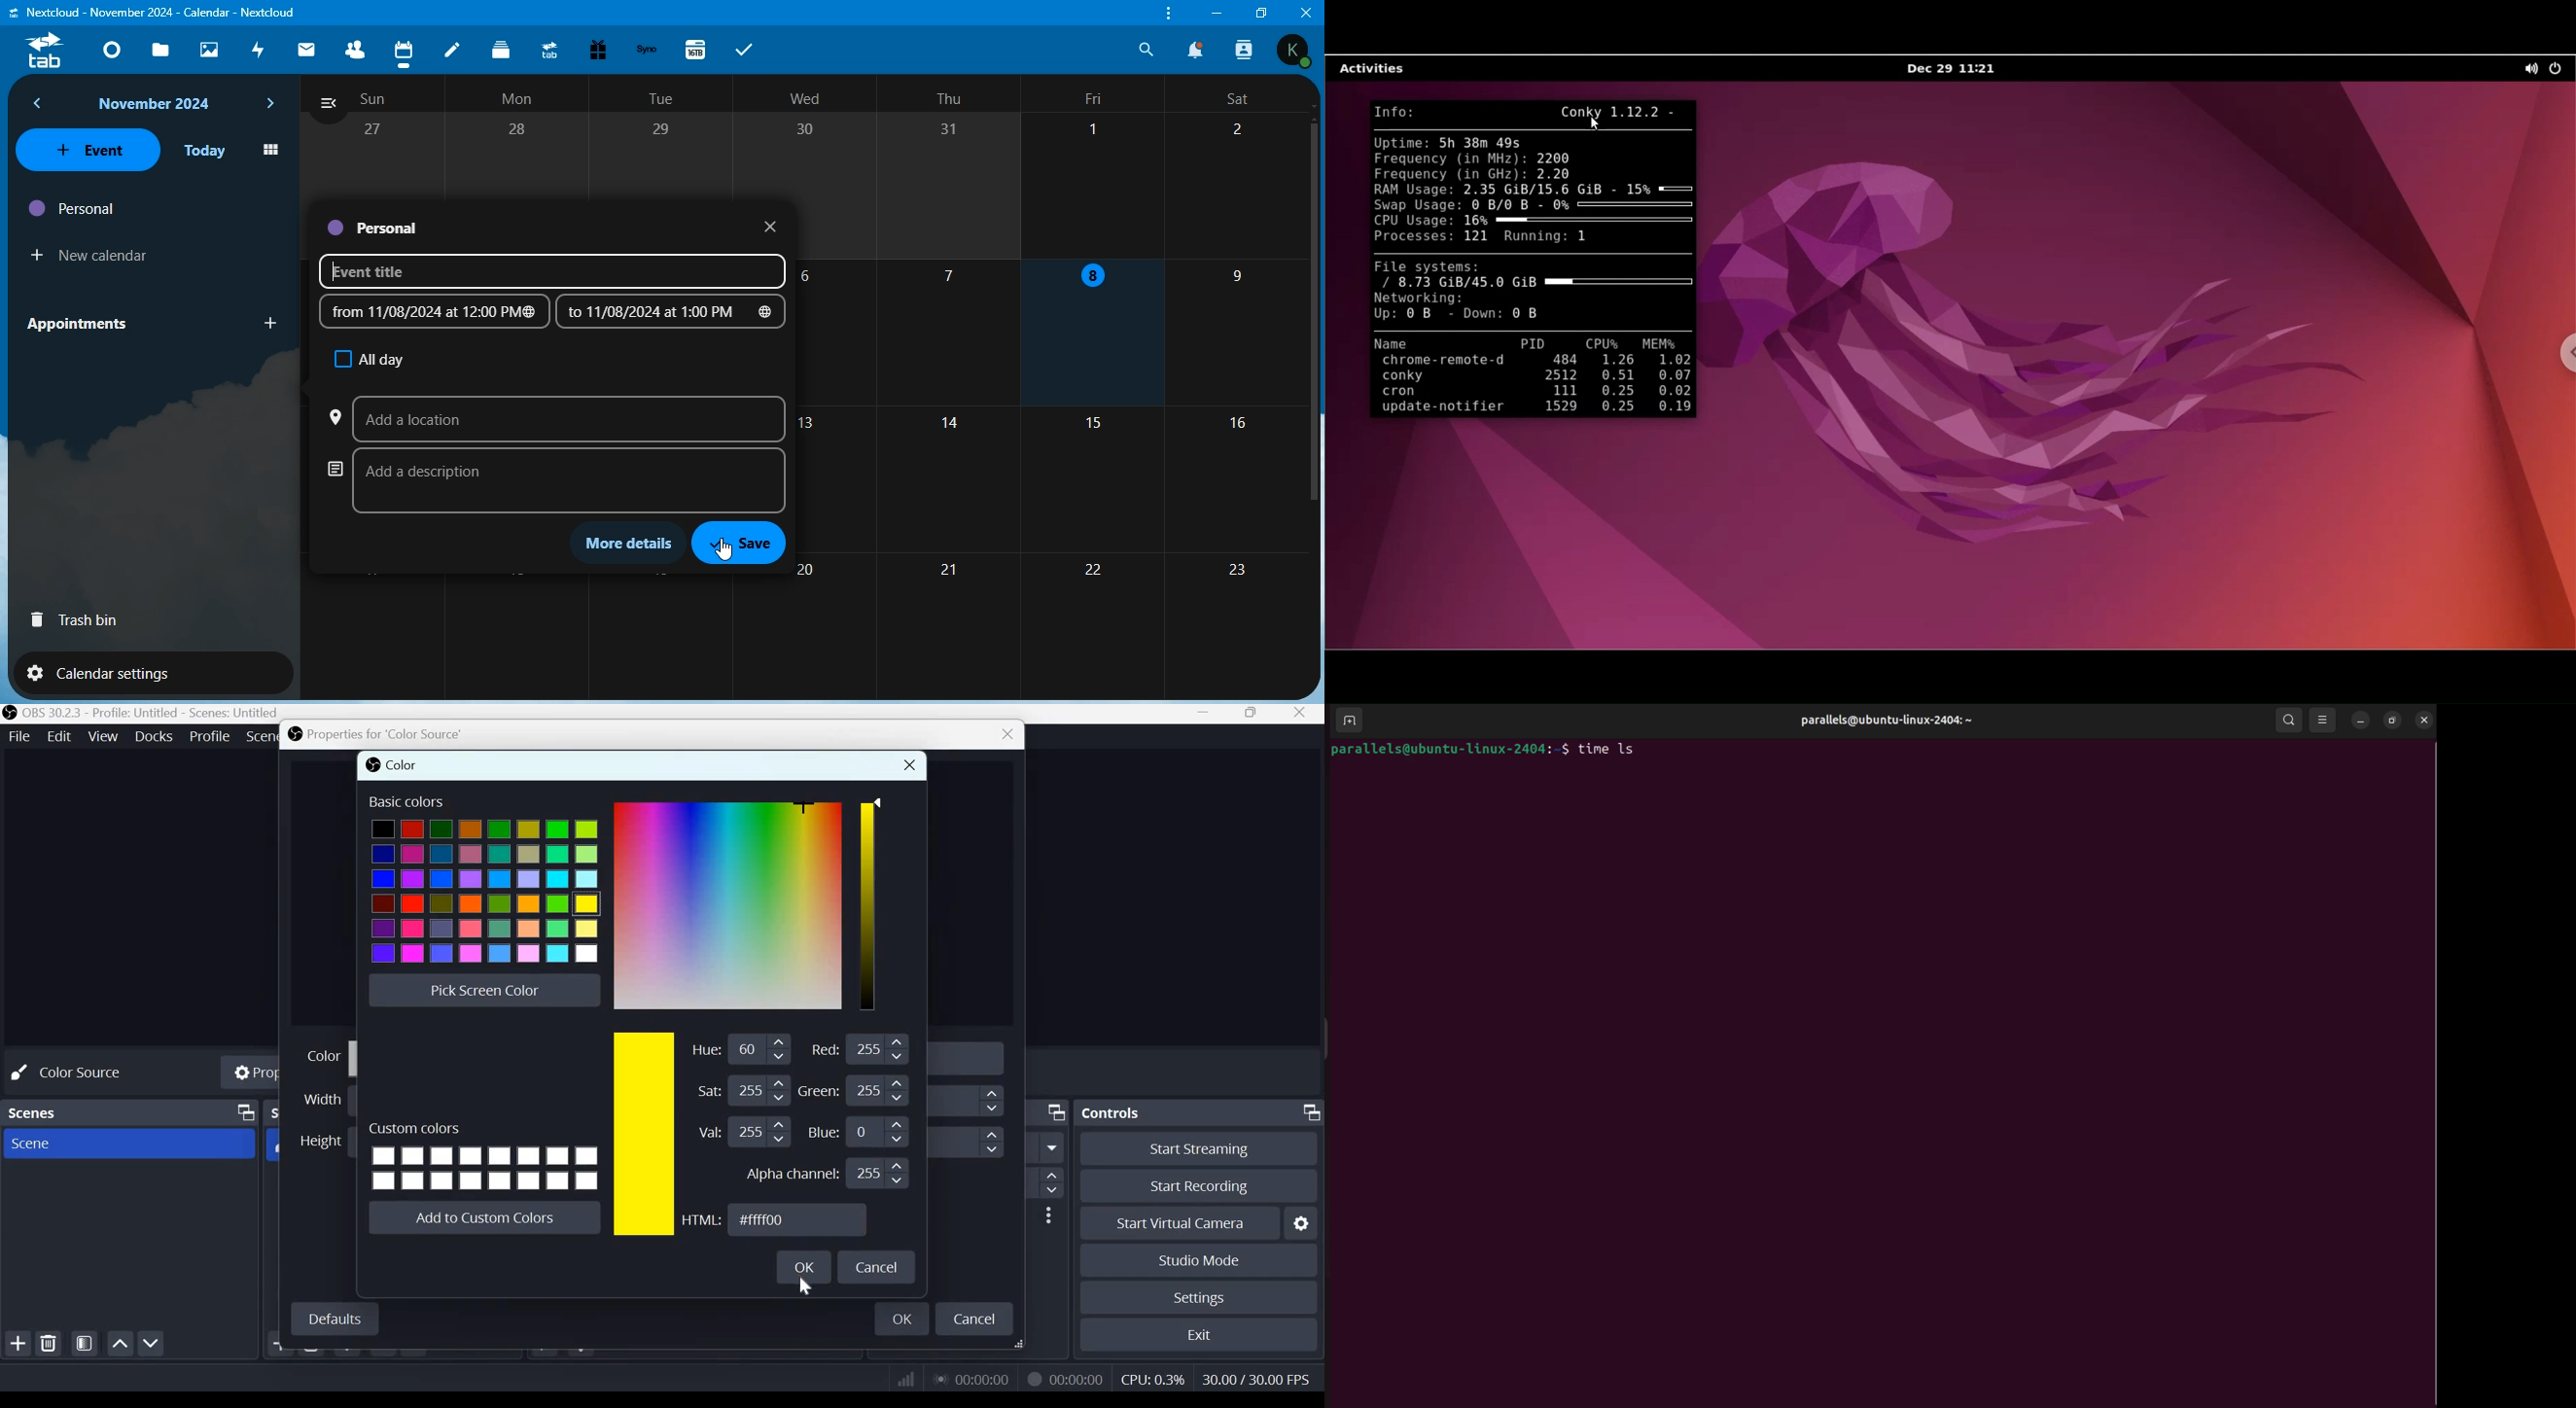 Image resolution: width=2576 pixels, height=1428 pixels. What do you see at coordinates (1297, 51) in the screenshot?
I see `` at bounding box center [1297, 51].